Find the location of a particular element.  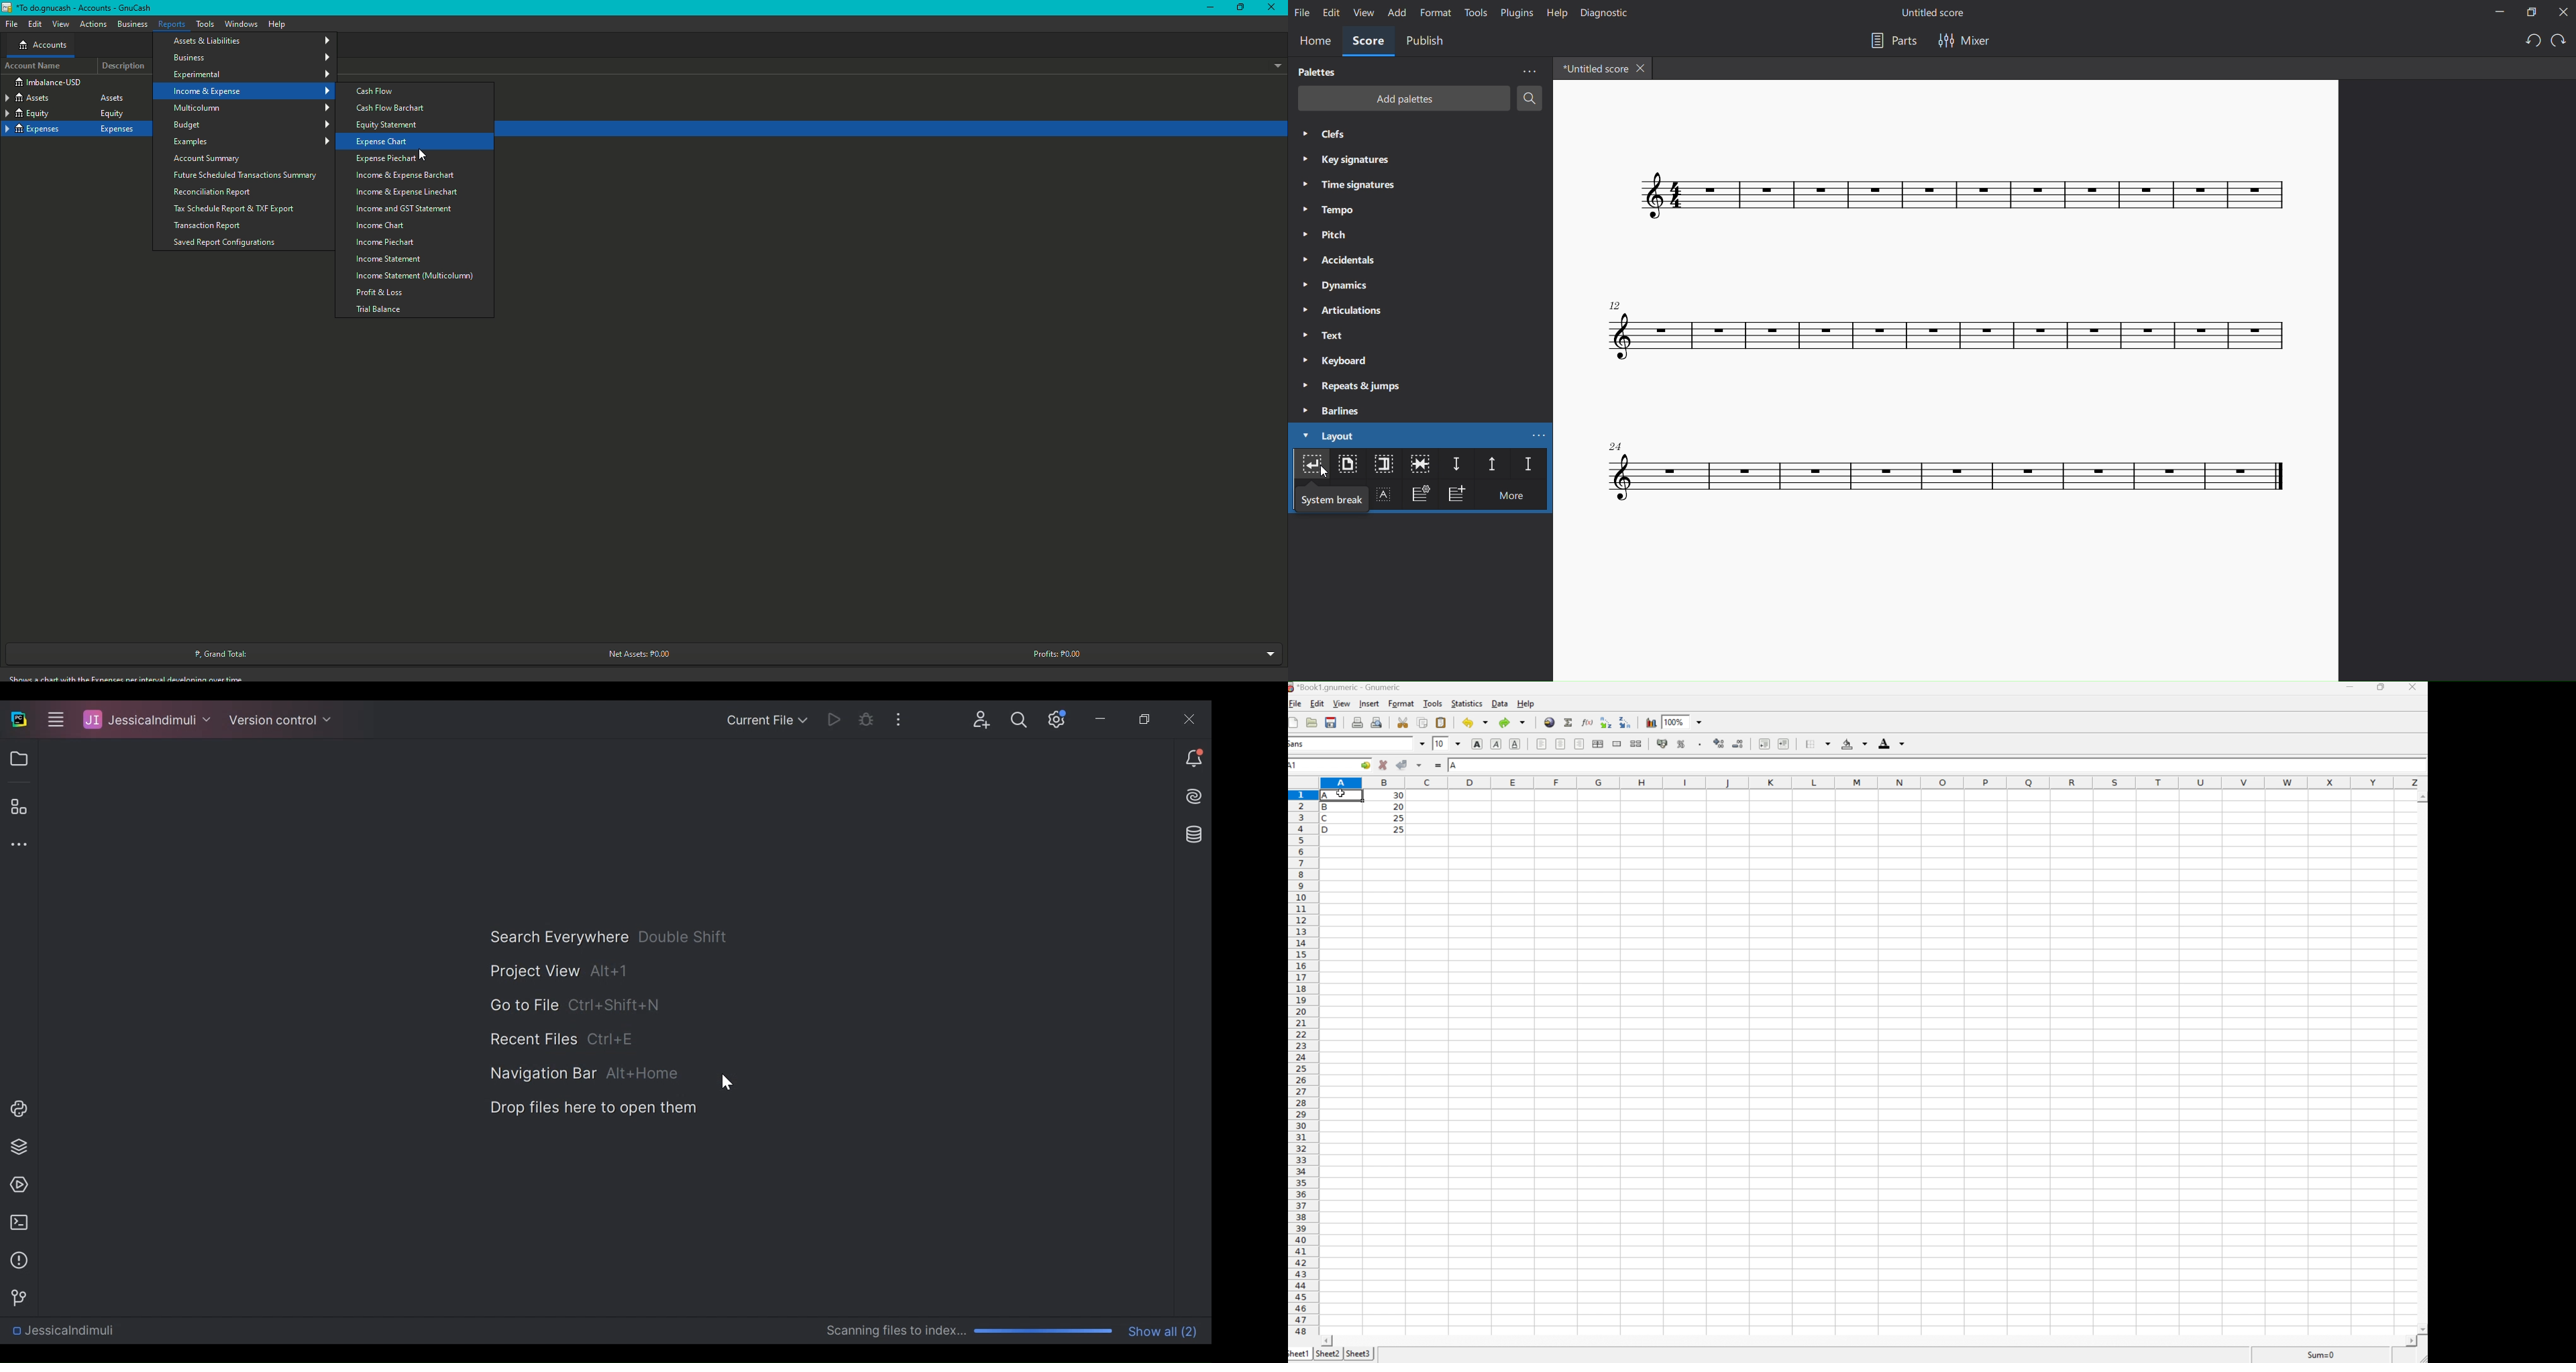

Increase indent, and align the contents to the left is located at coordinates (1786, 744).